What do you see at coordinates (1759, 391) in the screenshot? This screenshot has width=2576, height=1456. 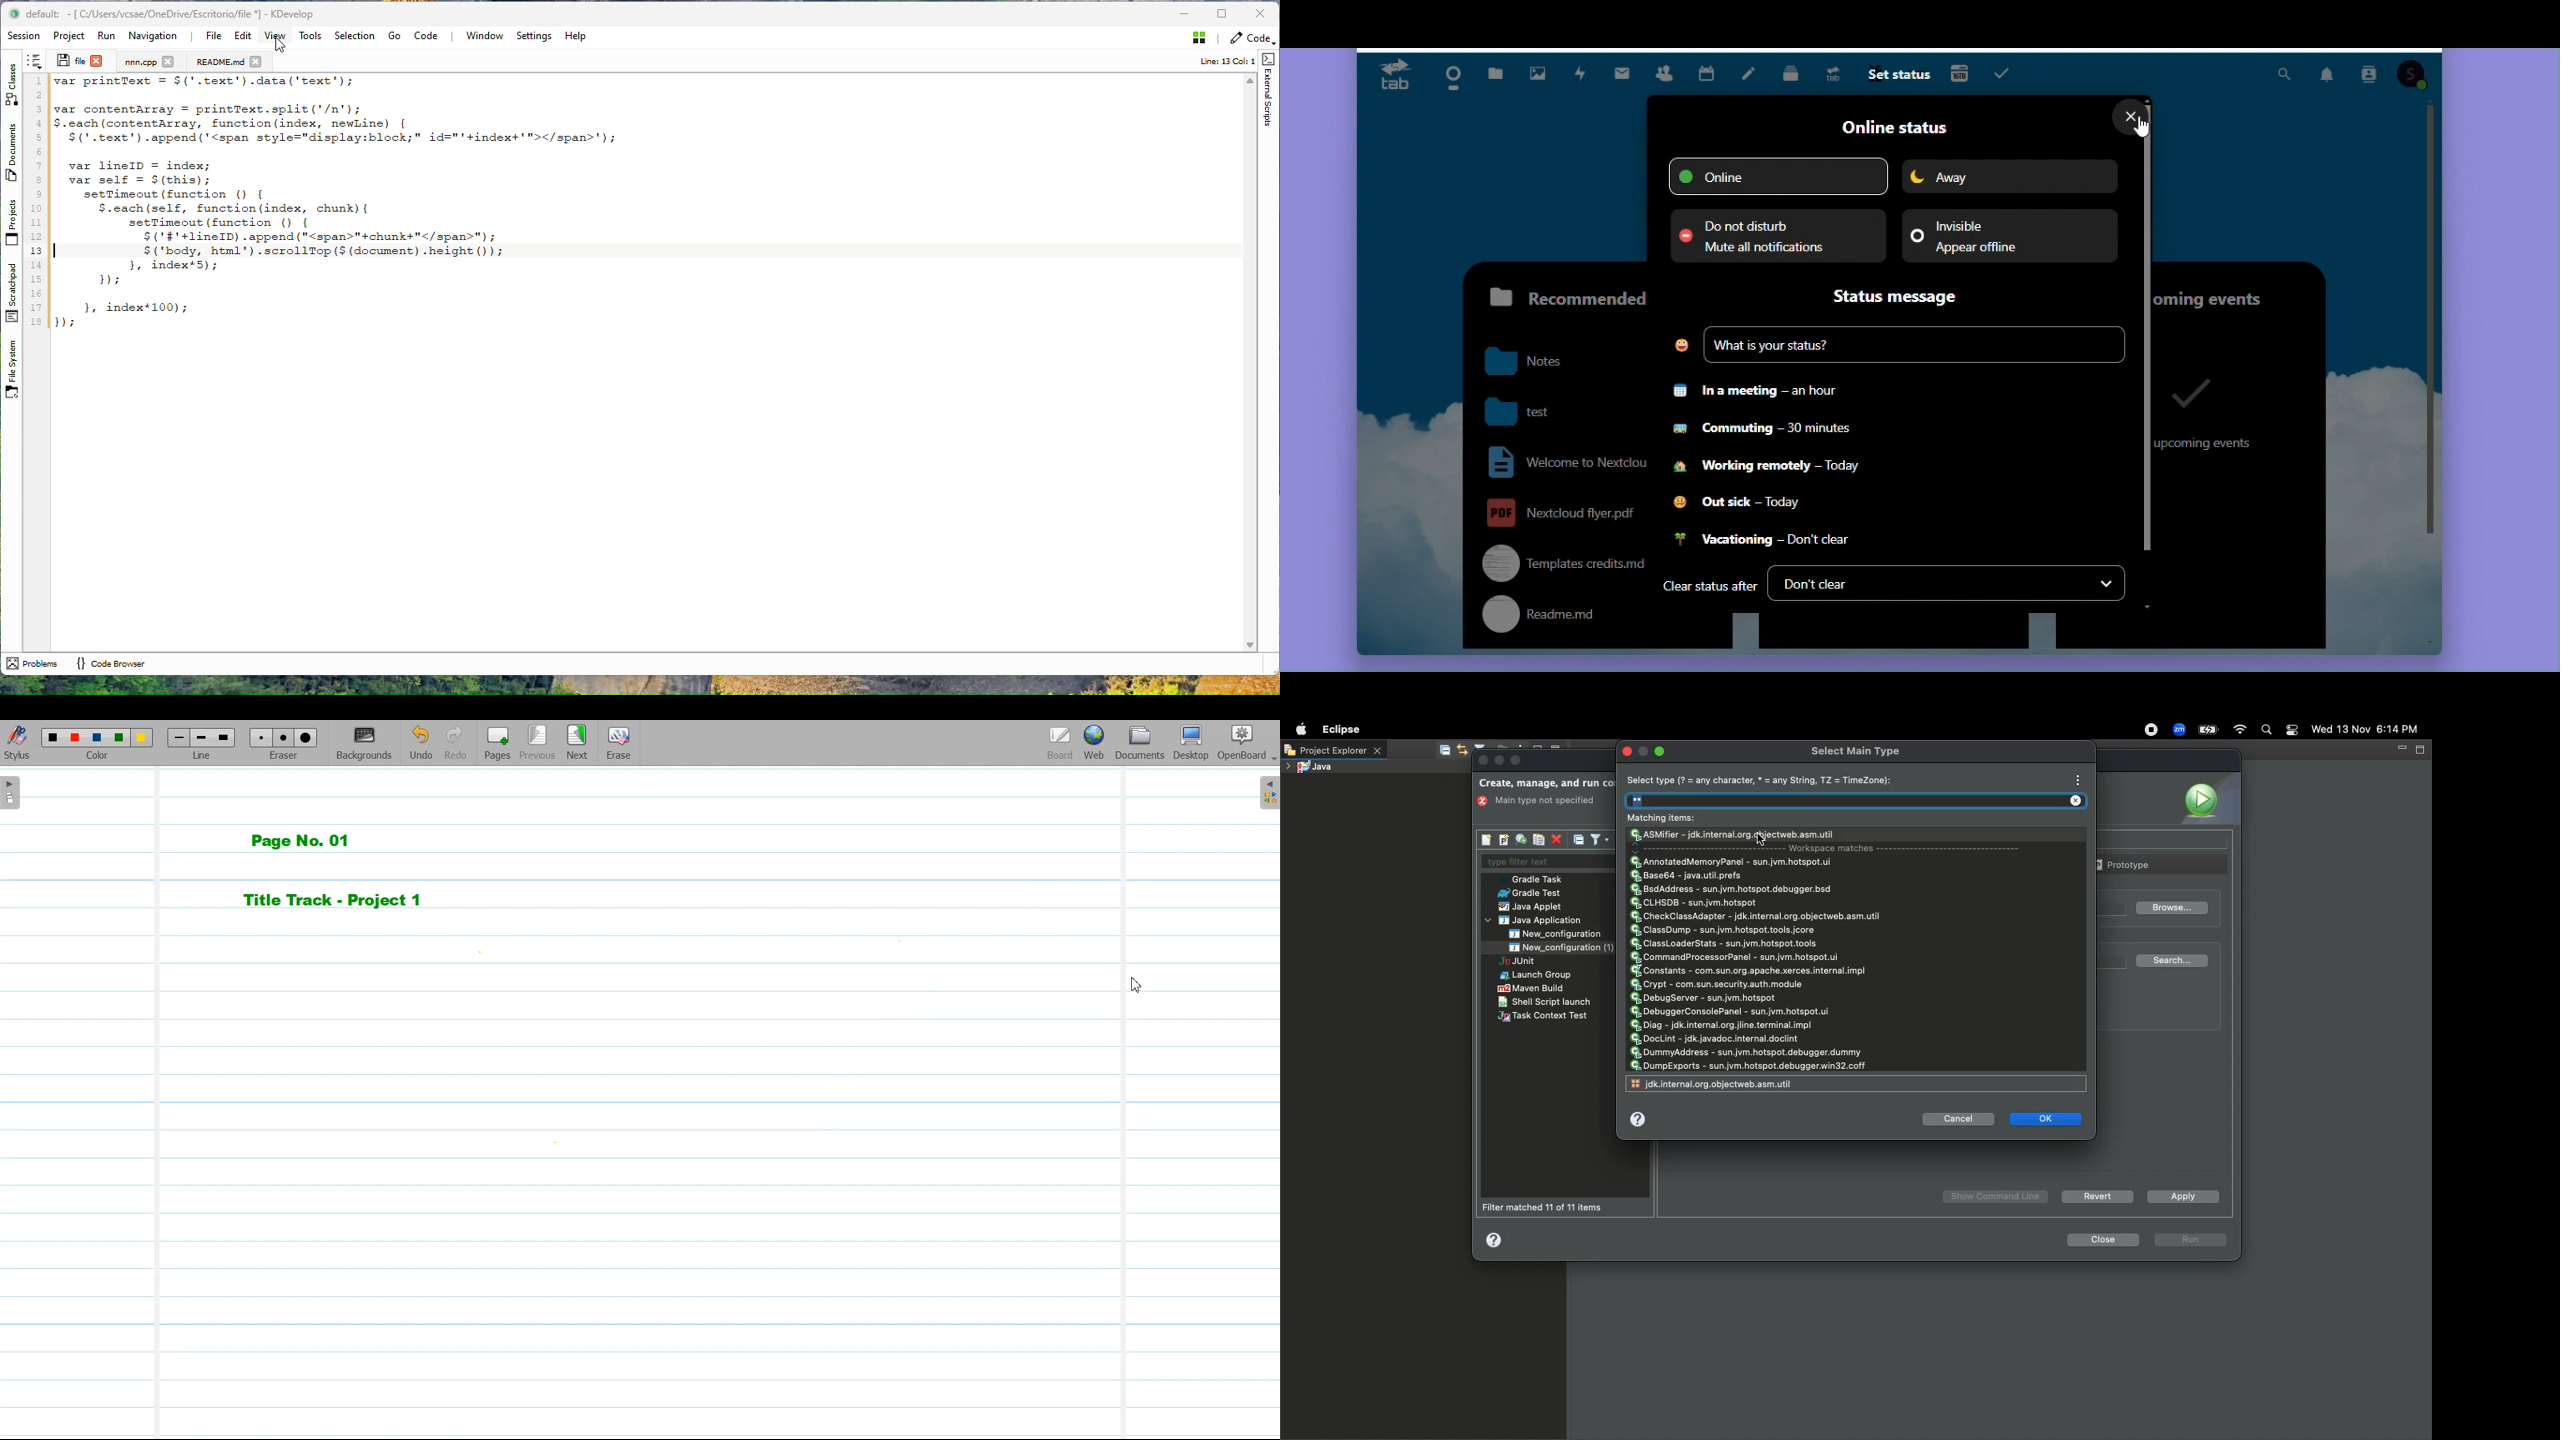 I see `In a meeting an hour` at bounding box center [1759, 391].